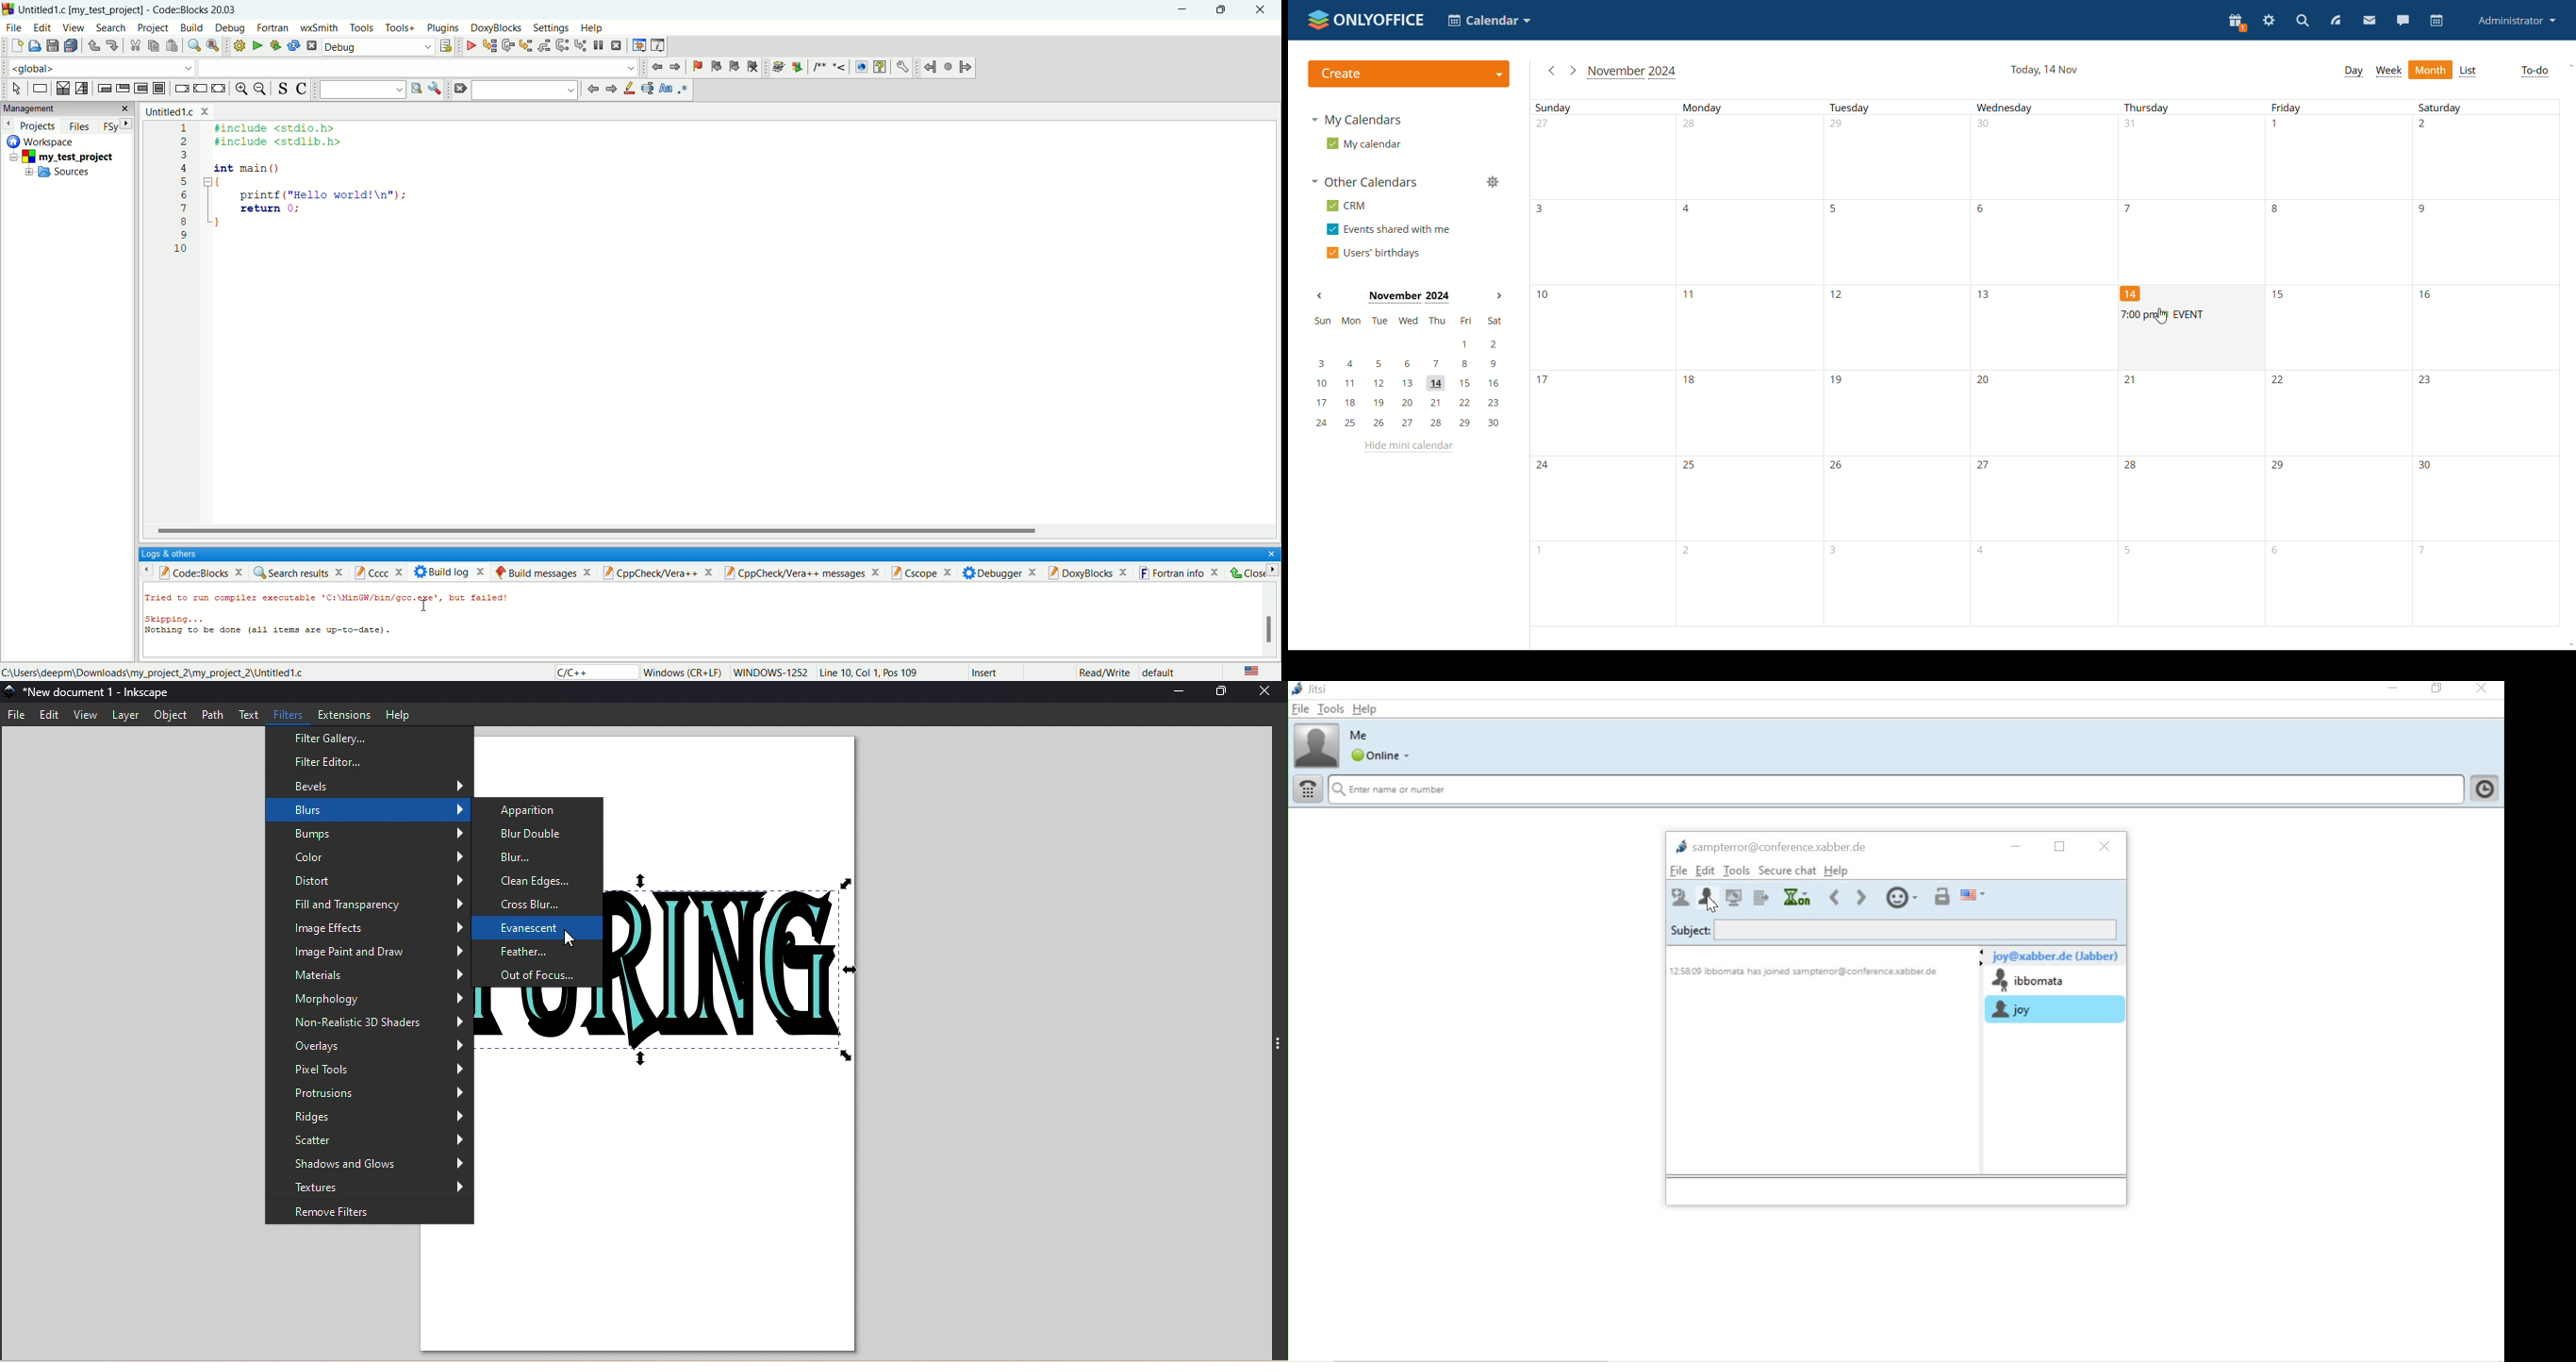 This screenshot has width=2576, height=1372. What do you see at coordinates (1797, 897) in the screenshot?
I see `history` at bounding box center [1797, 897].